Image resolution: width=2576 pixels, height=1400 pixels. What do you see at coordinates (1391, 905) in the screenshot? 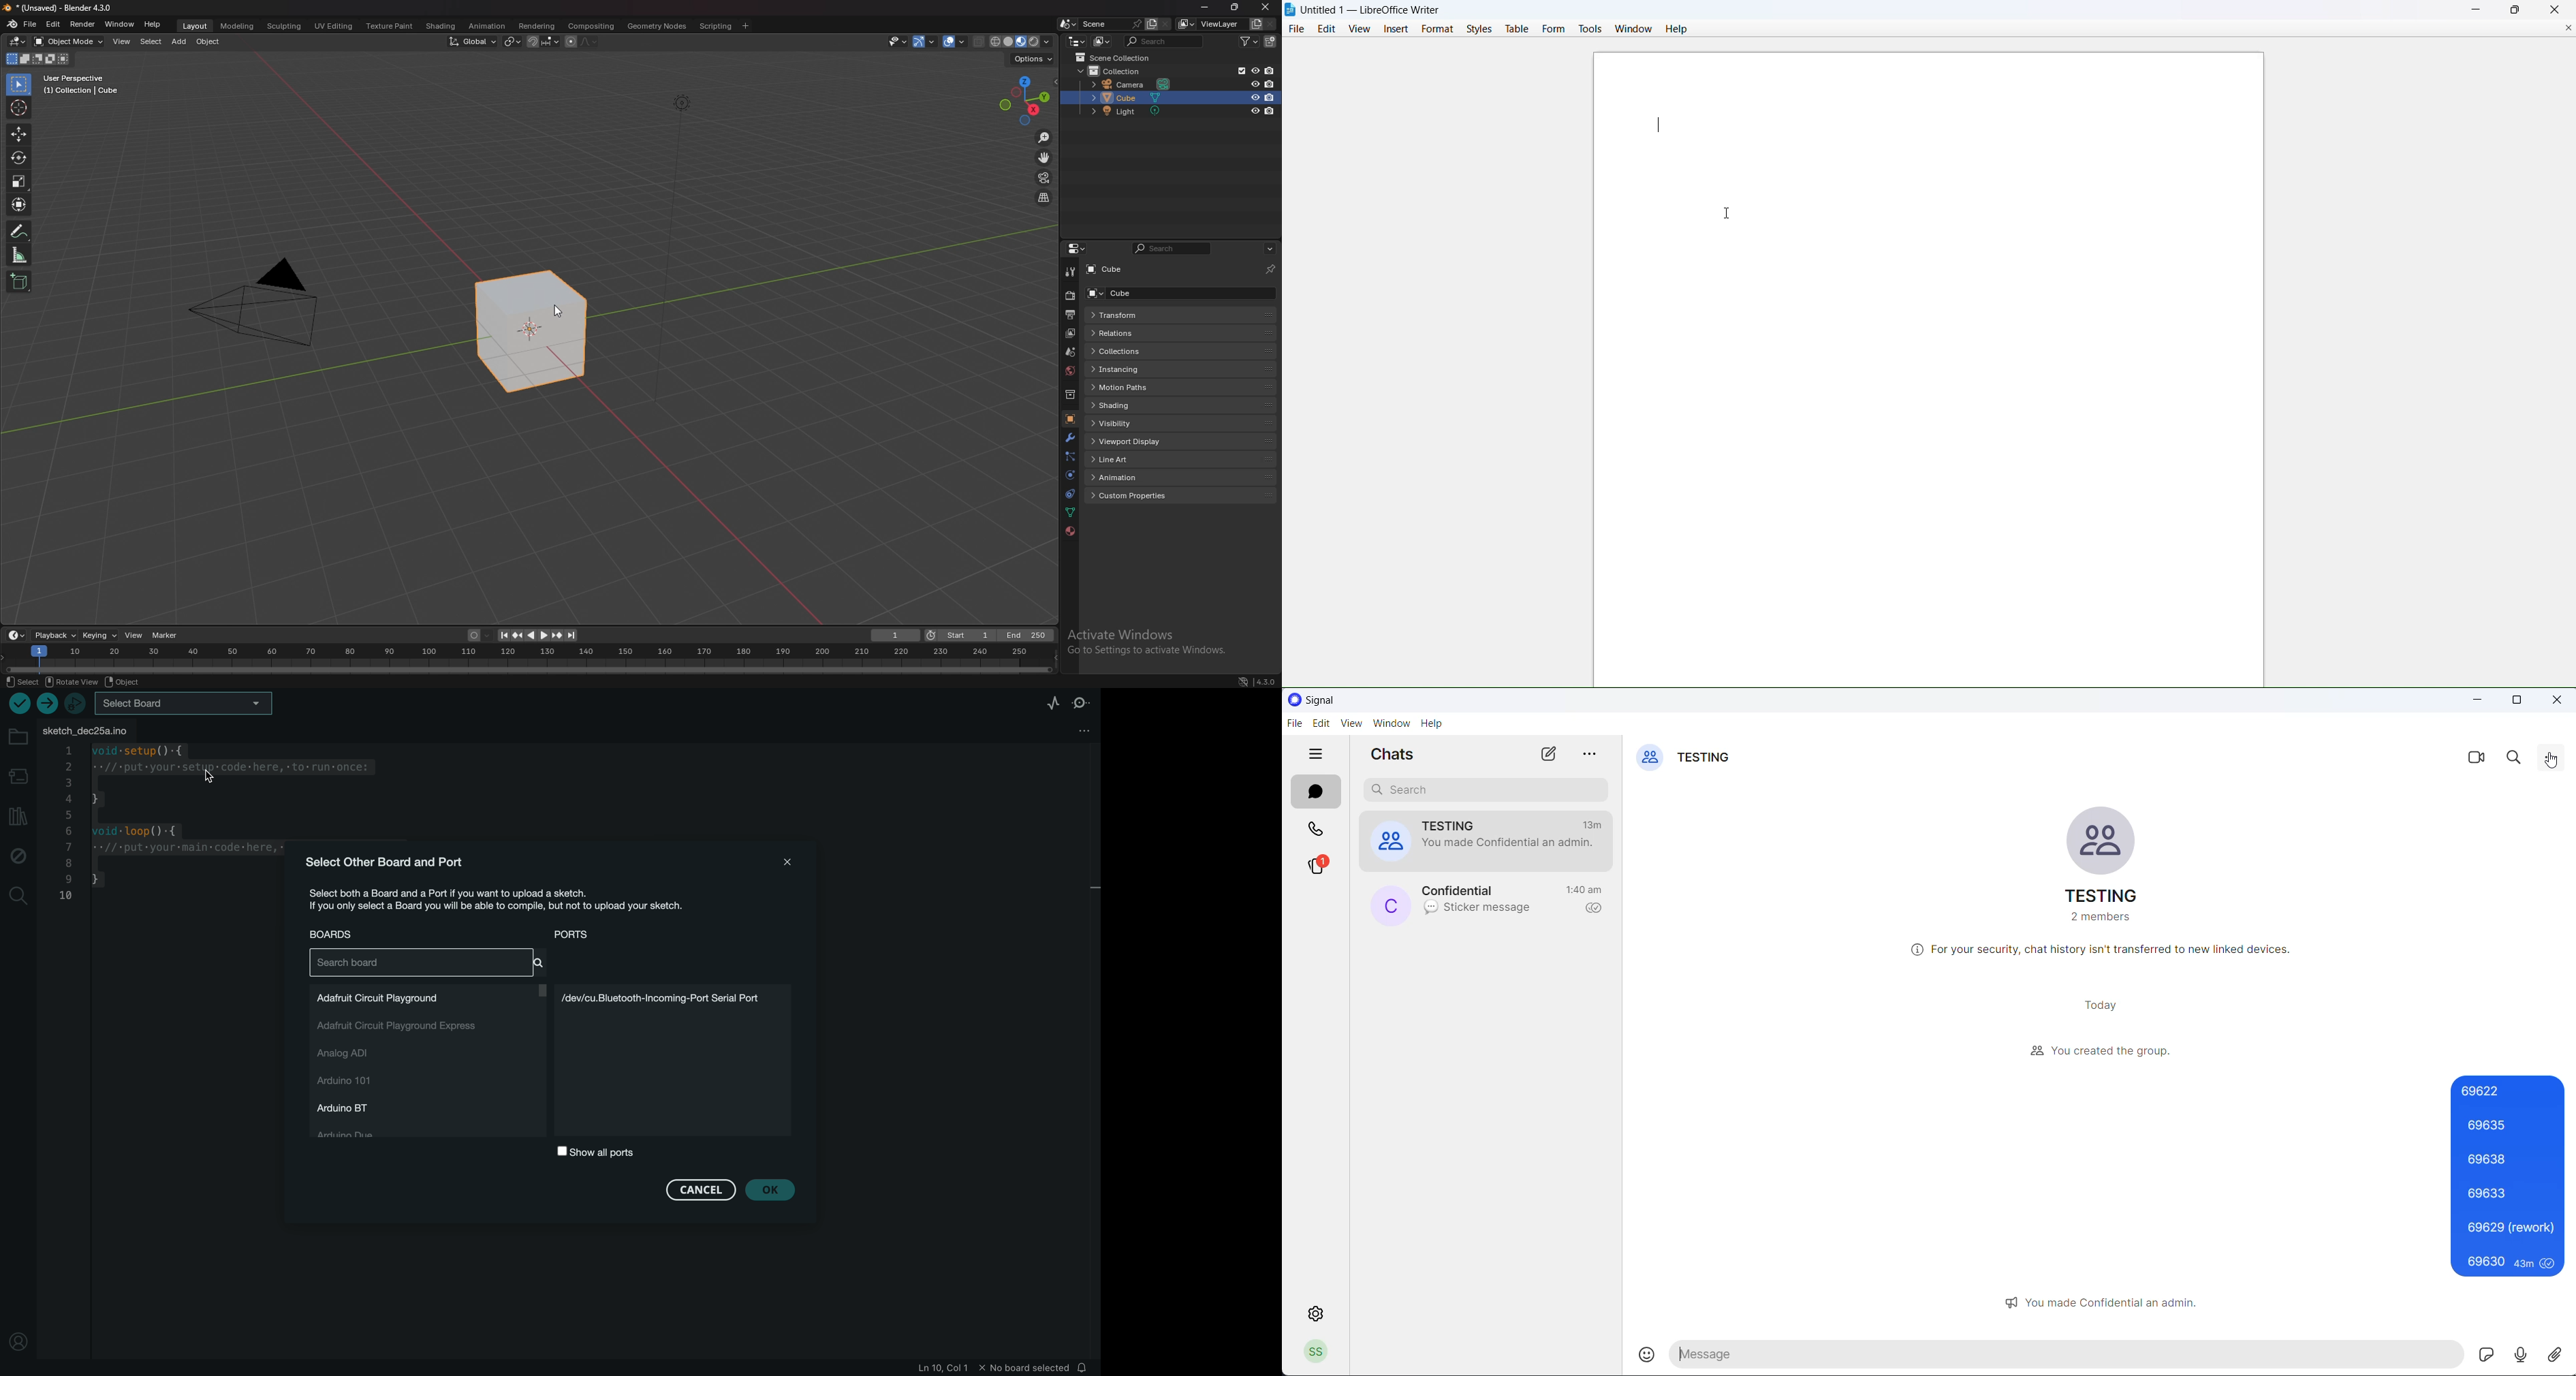
I see `profile picture` at bounding box center [1391, 905].